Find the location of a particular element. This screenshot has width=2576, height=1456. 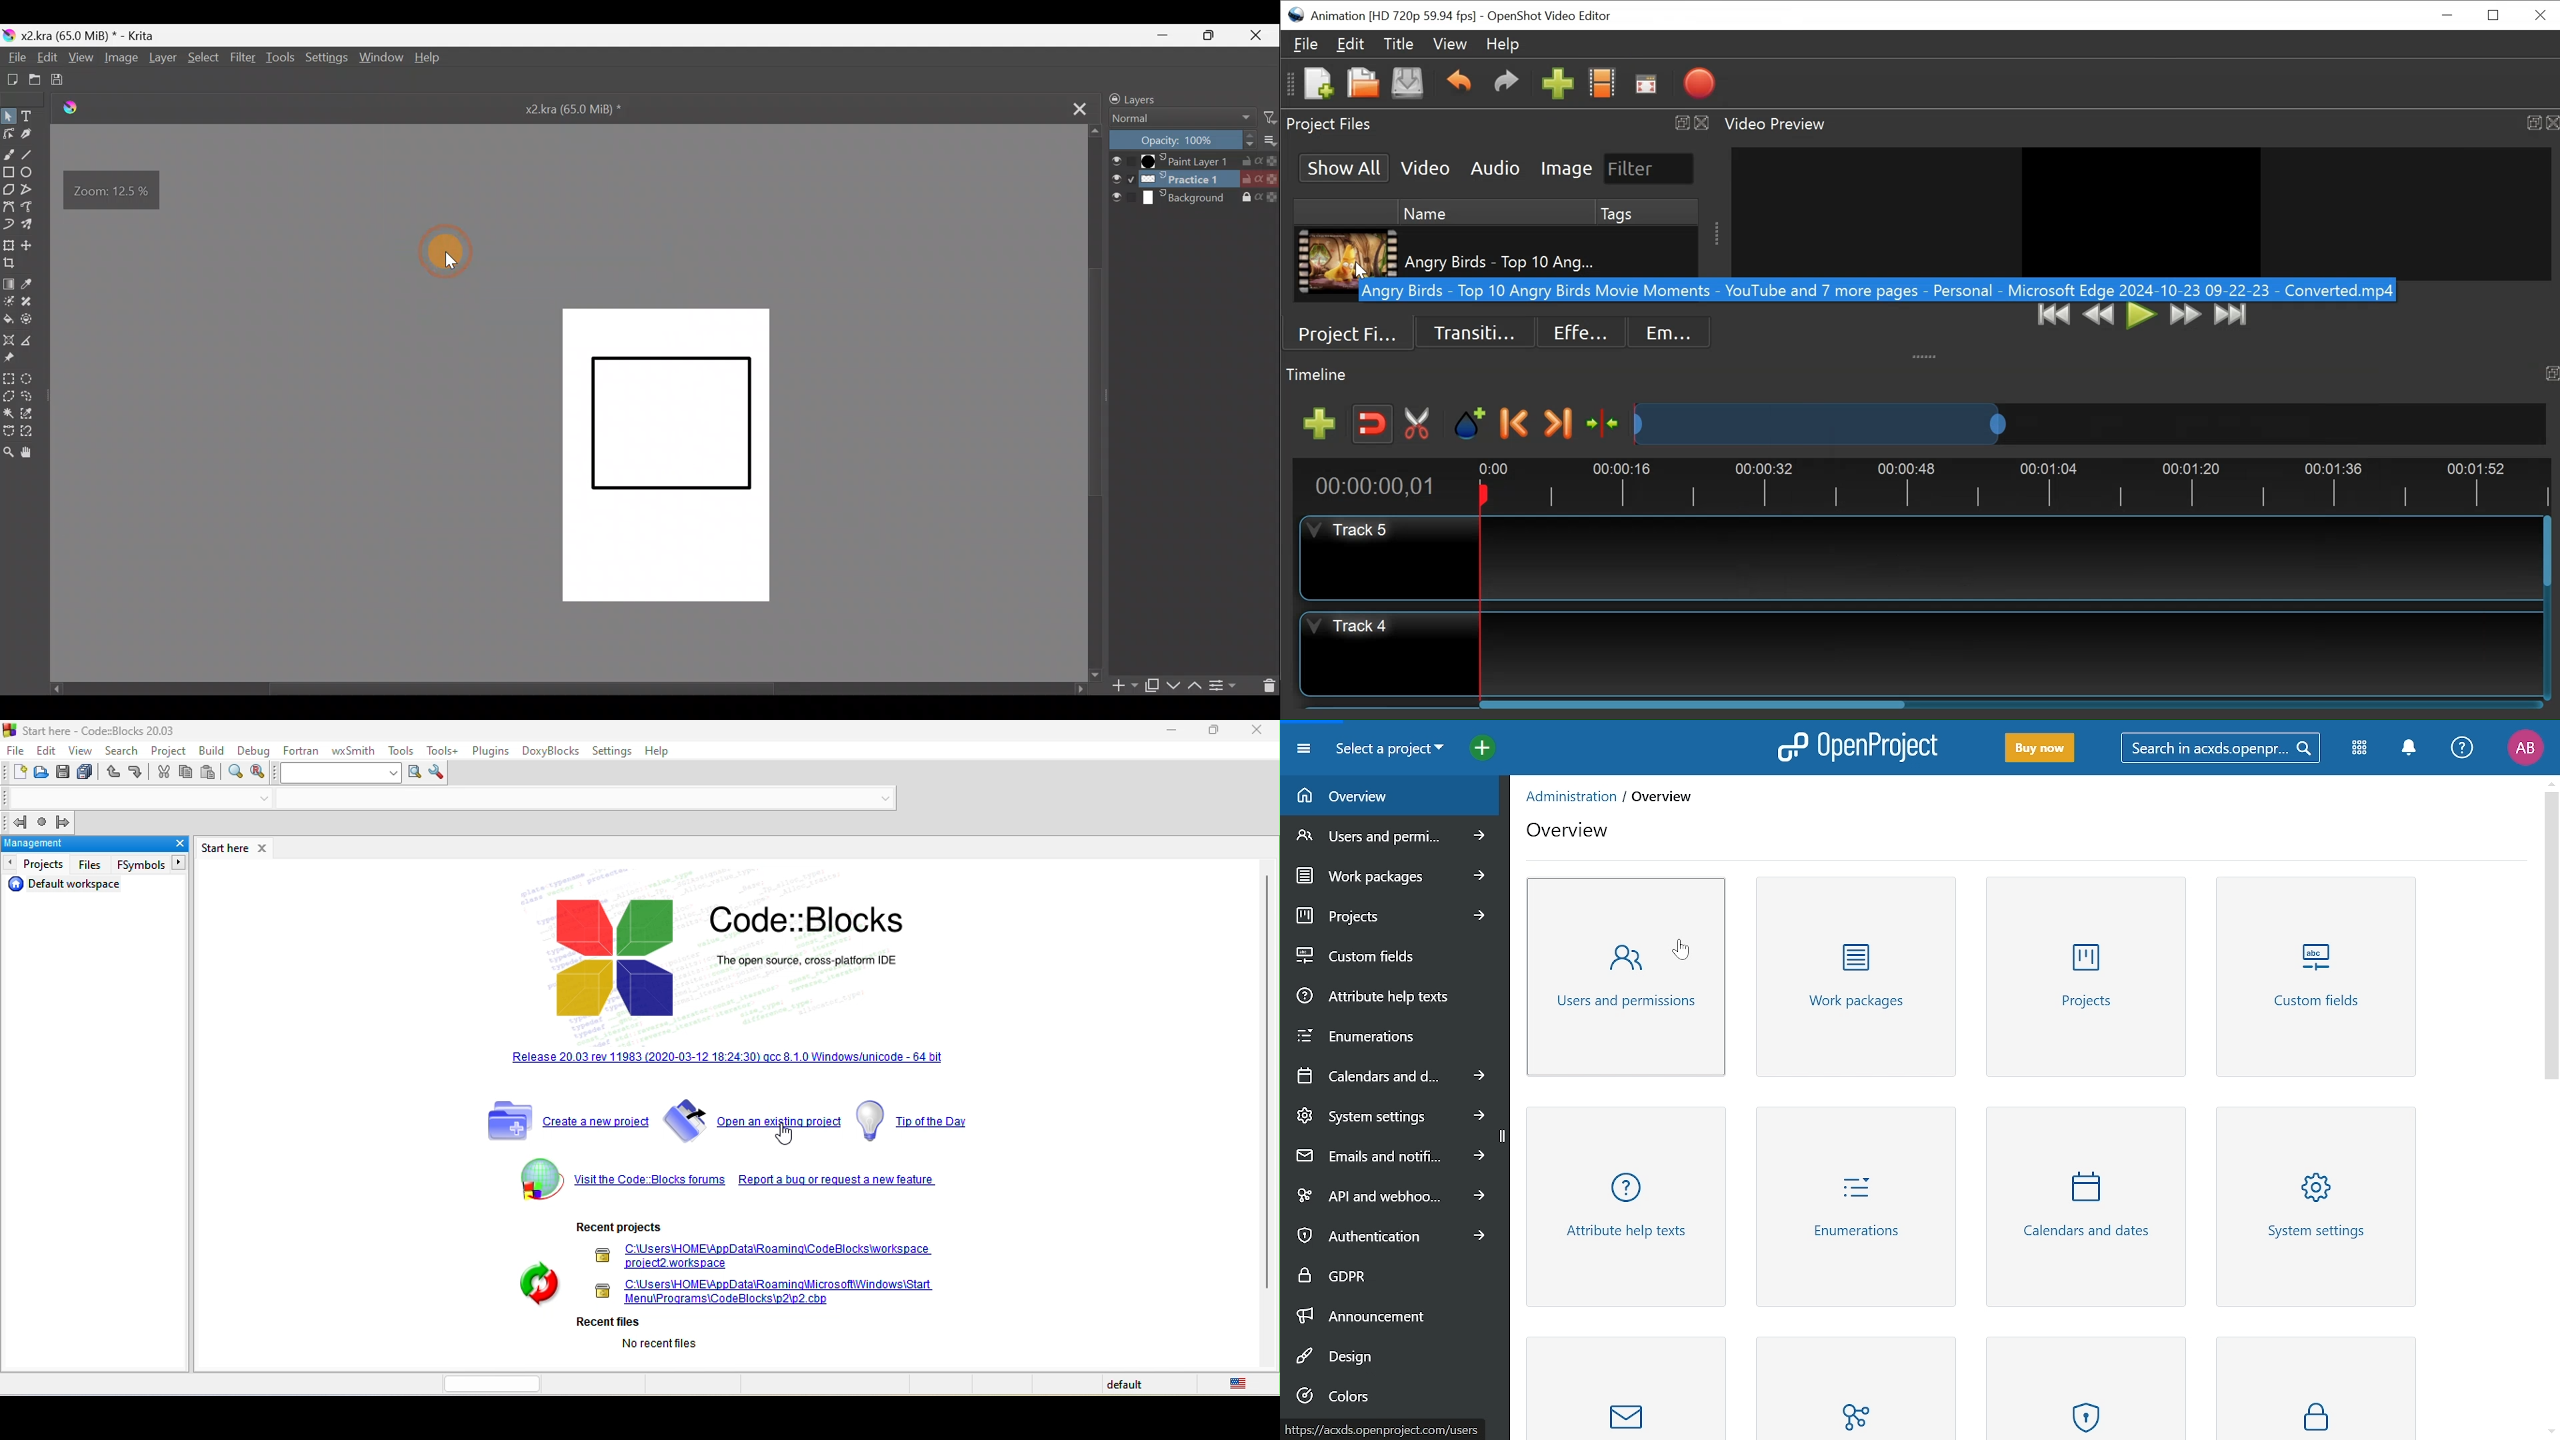

Settings is located at coordinates (325, 60).